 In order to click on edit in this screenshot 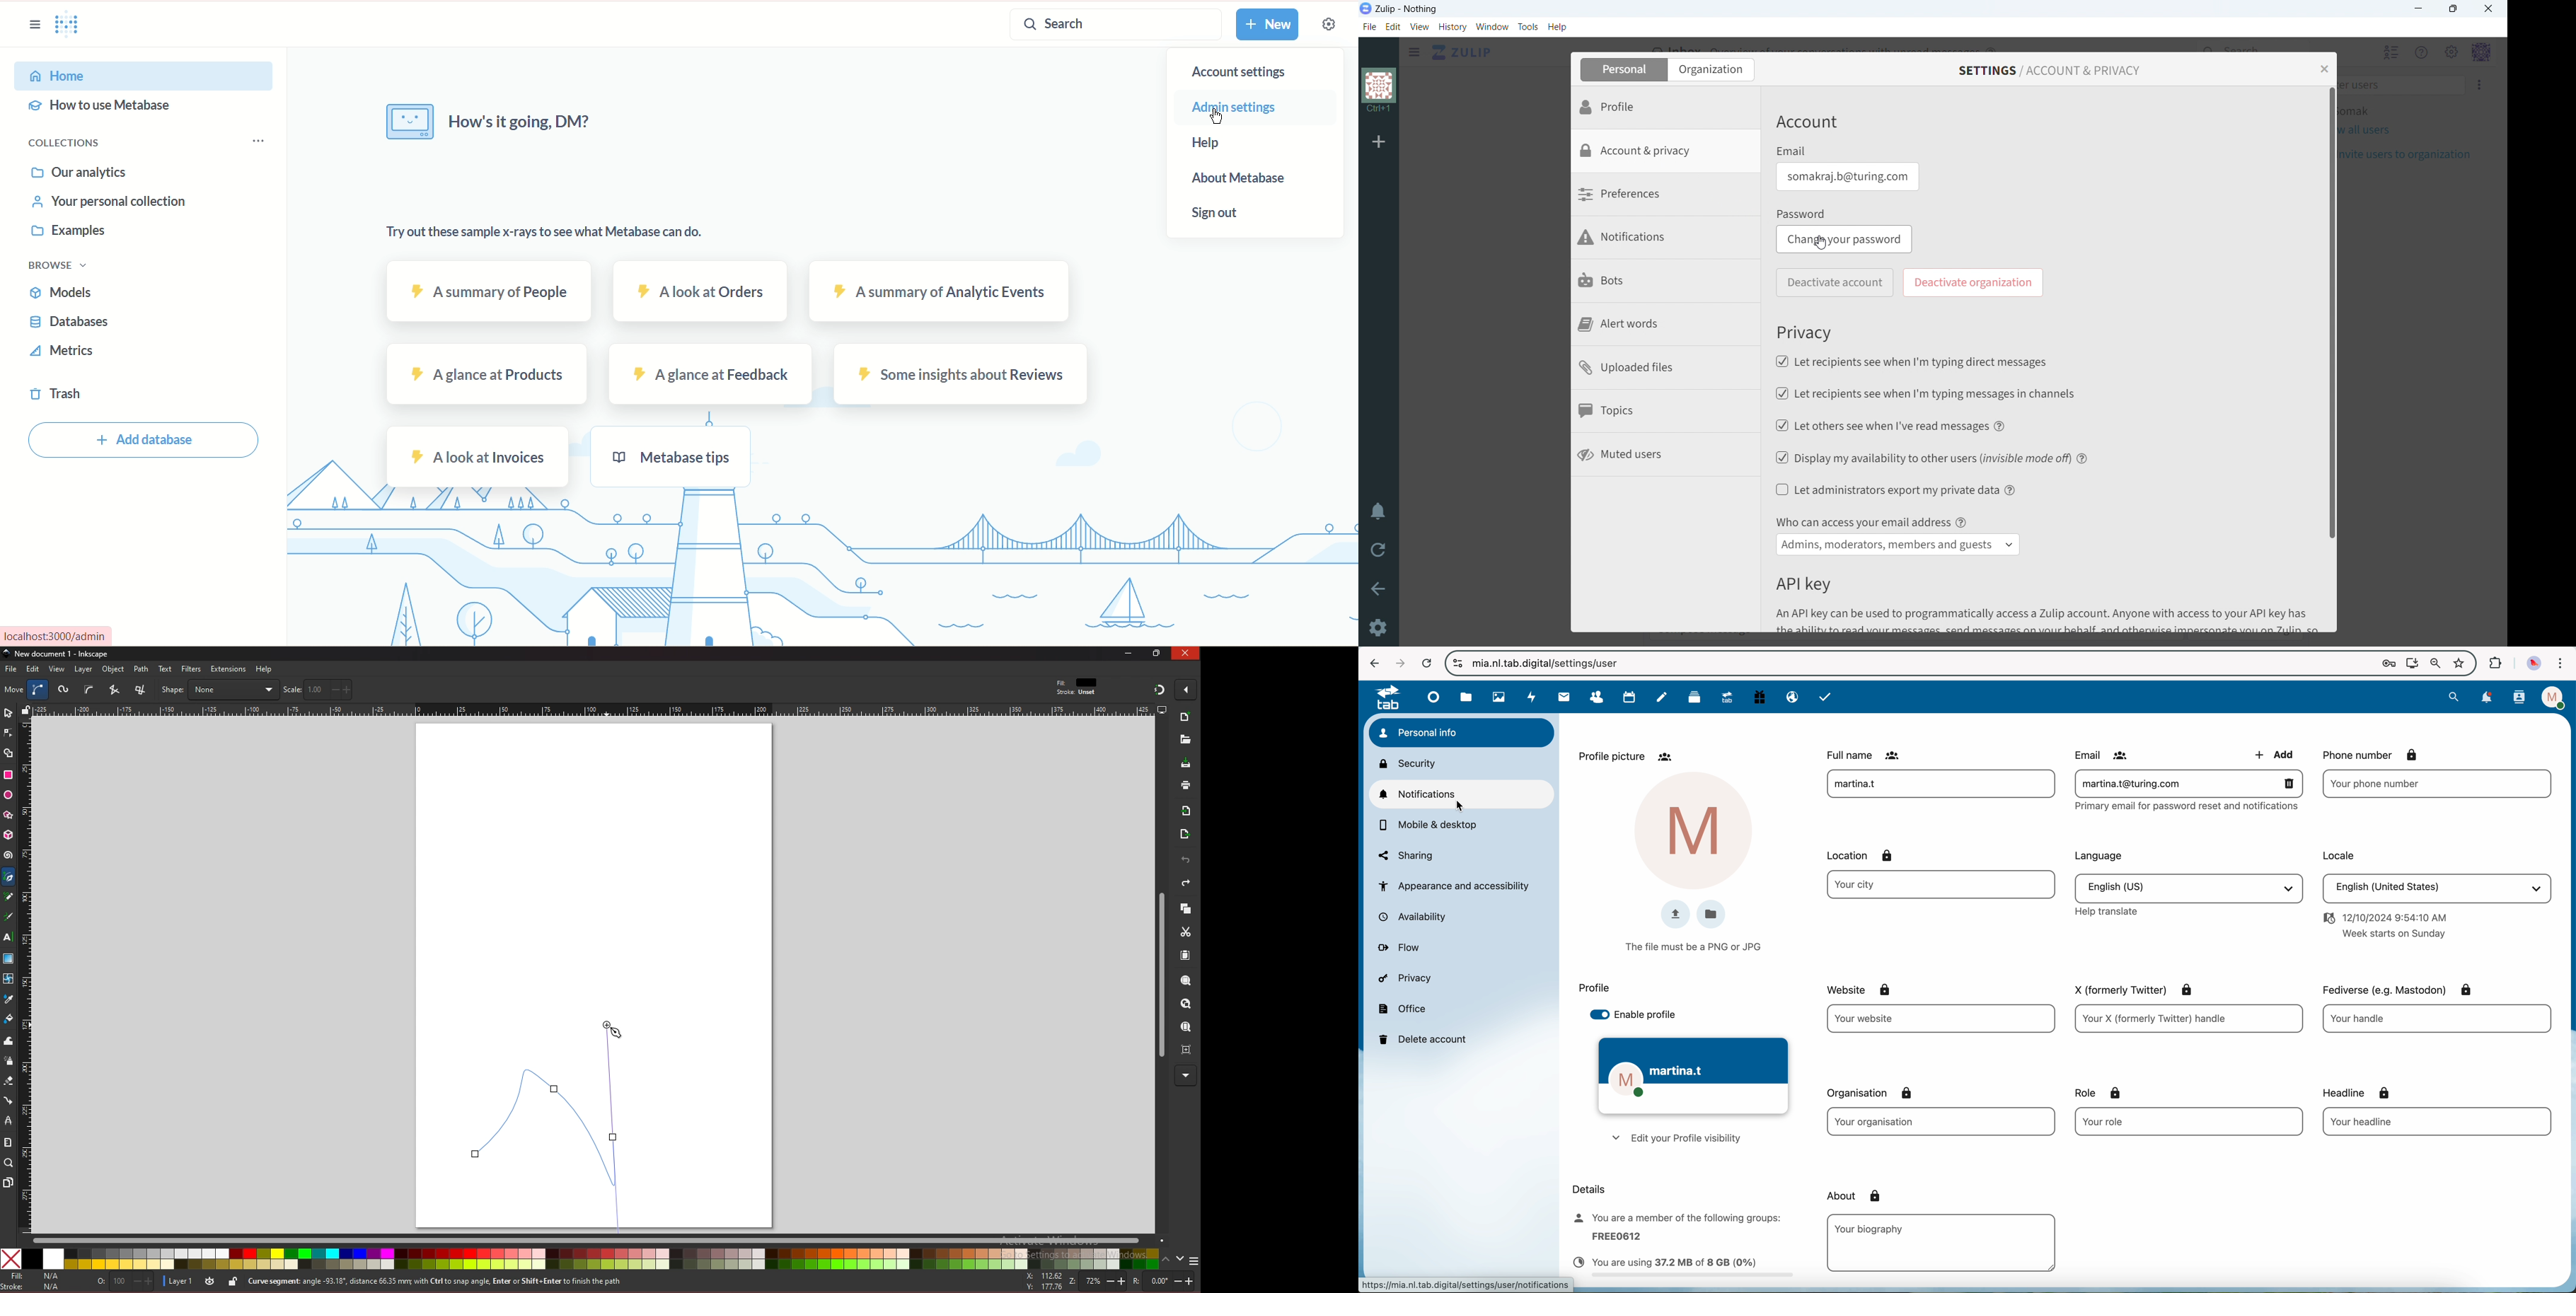, I will do `click(34, 668)`.